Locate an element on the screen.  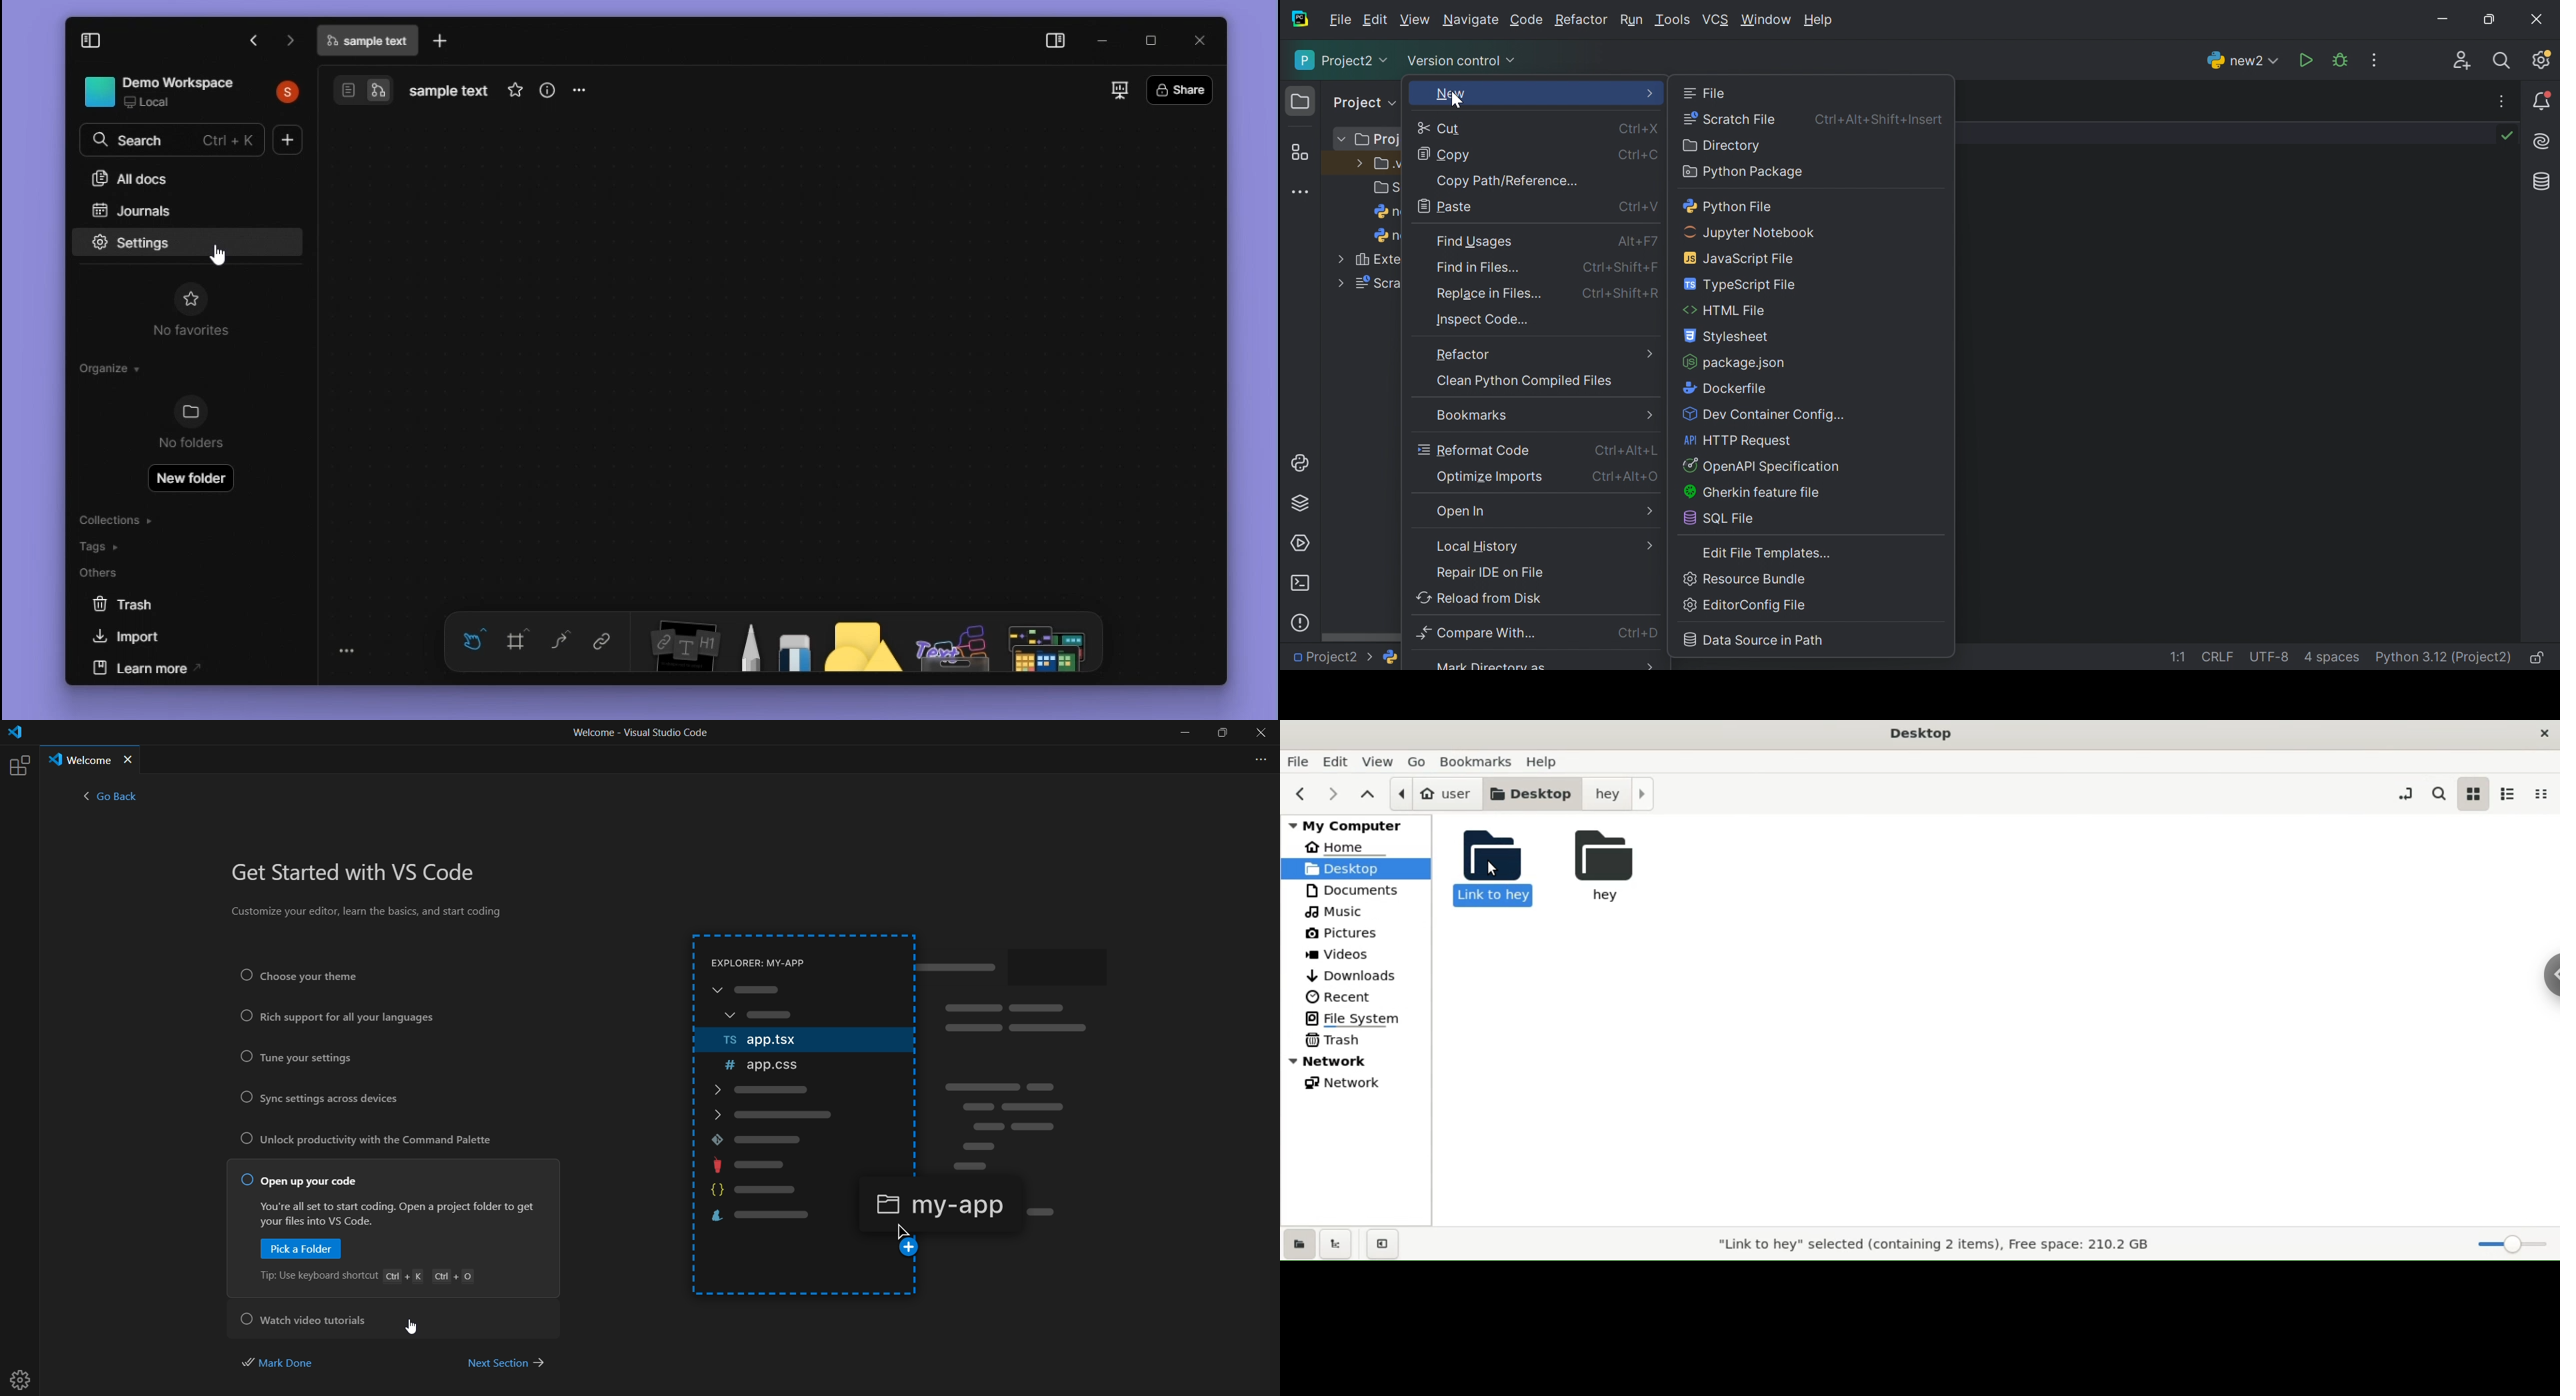
previous is located at coordinates (1302, 794).